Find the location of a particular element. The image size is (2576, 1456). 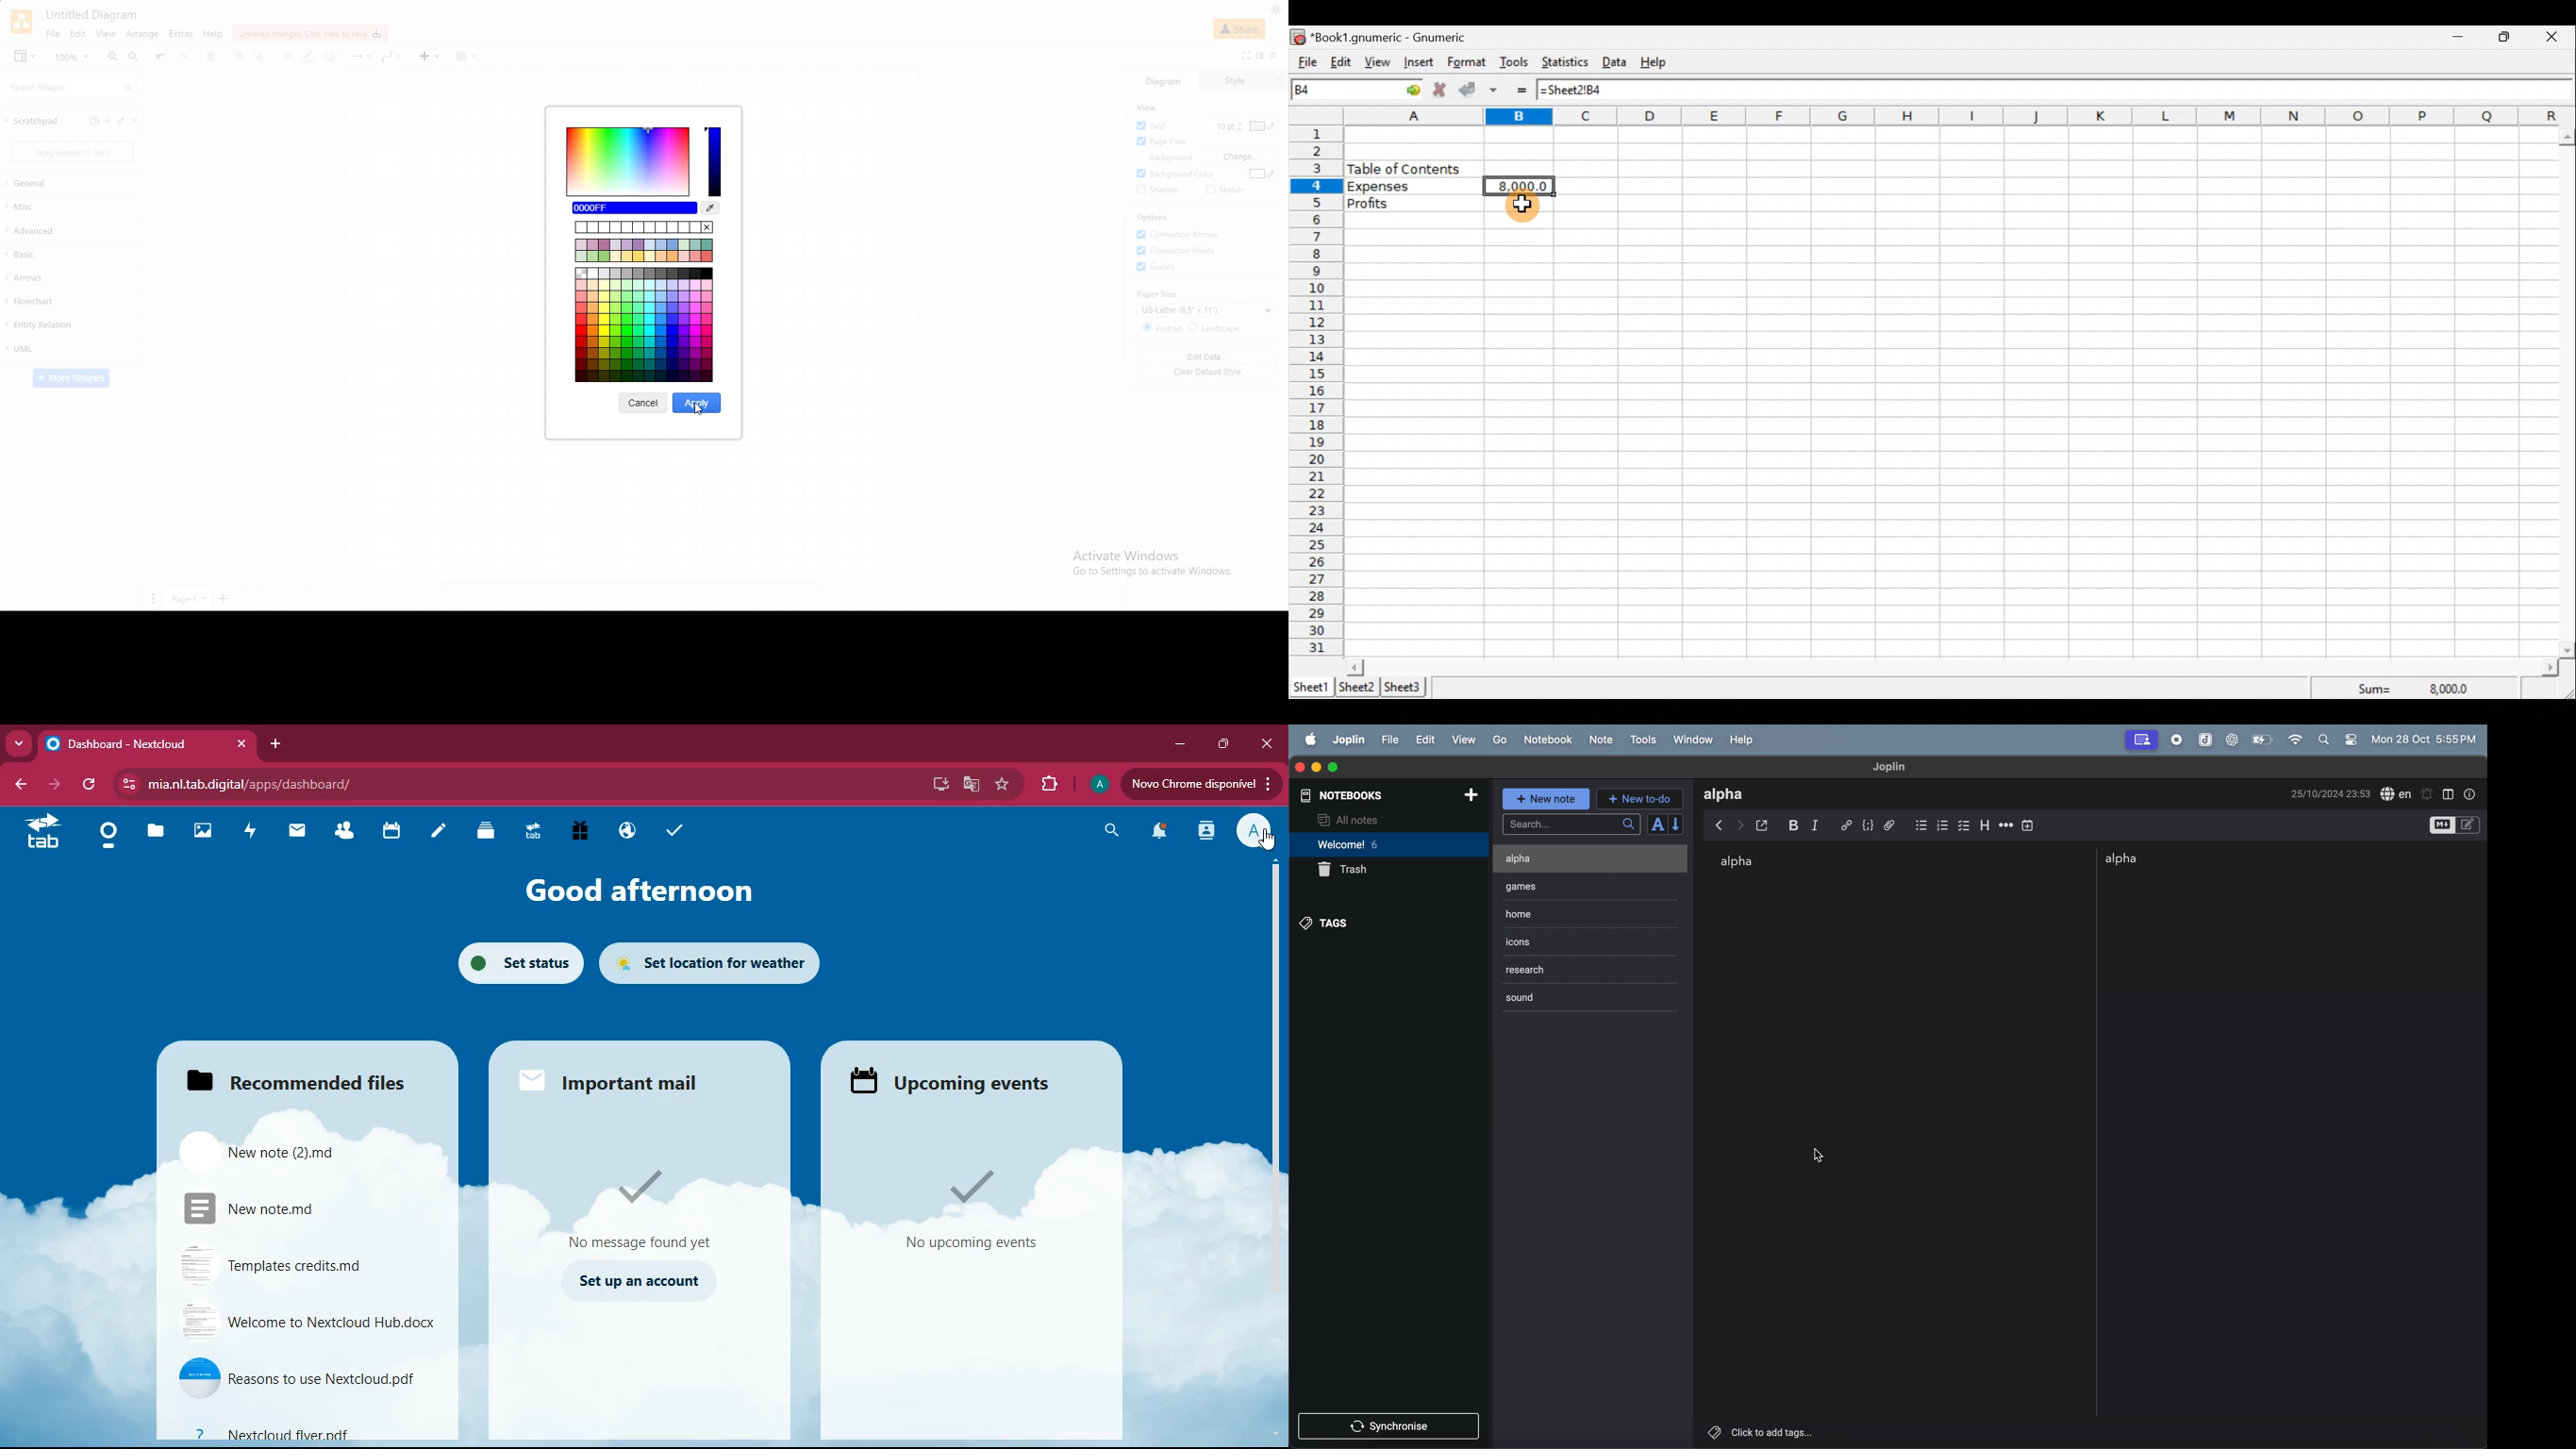

toggle external editing is located at coordinates (1767, 824).